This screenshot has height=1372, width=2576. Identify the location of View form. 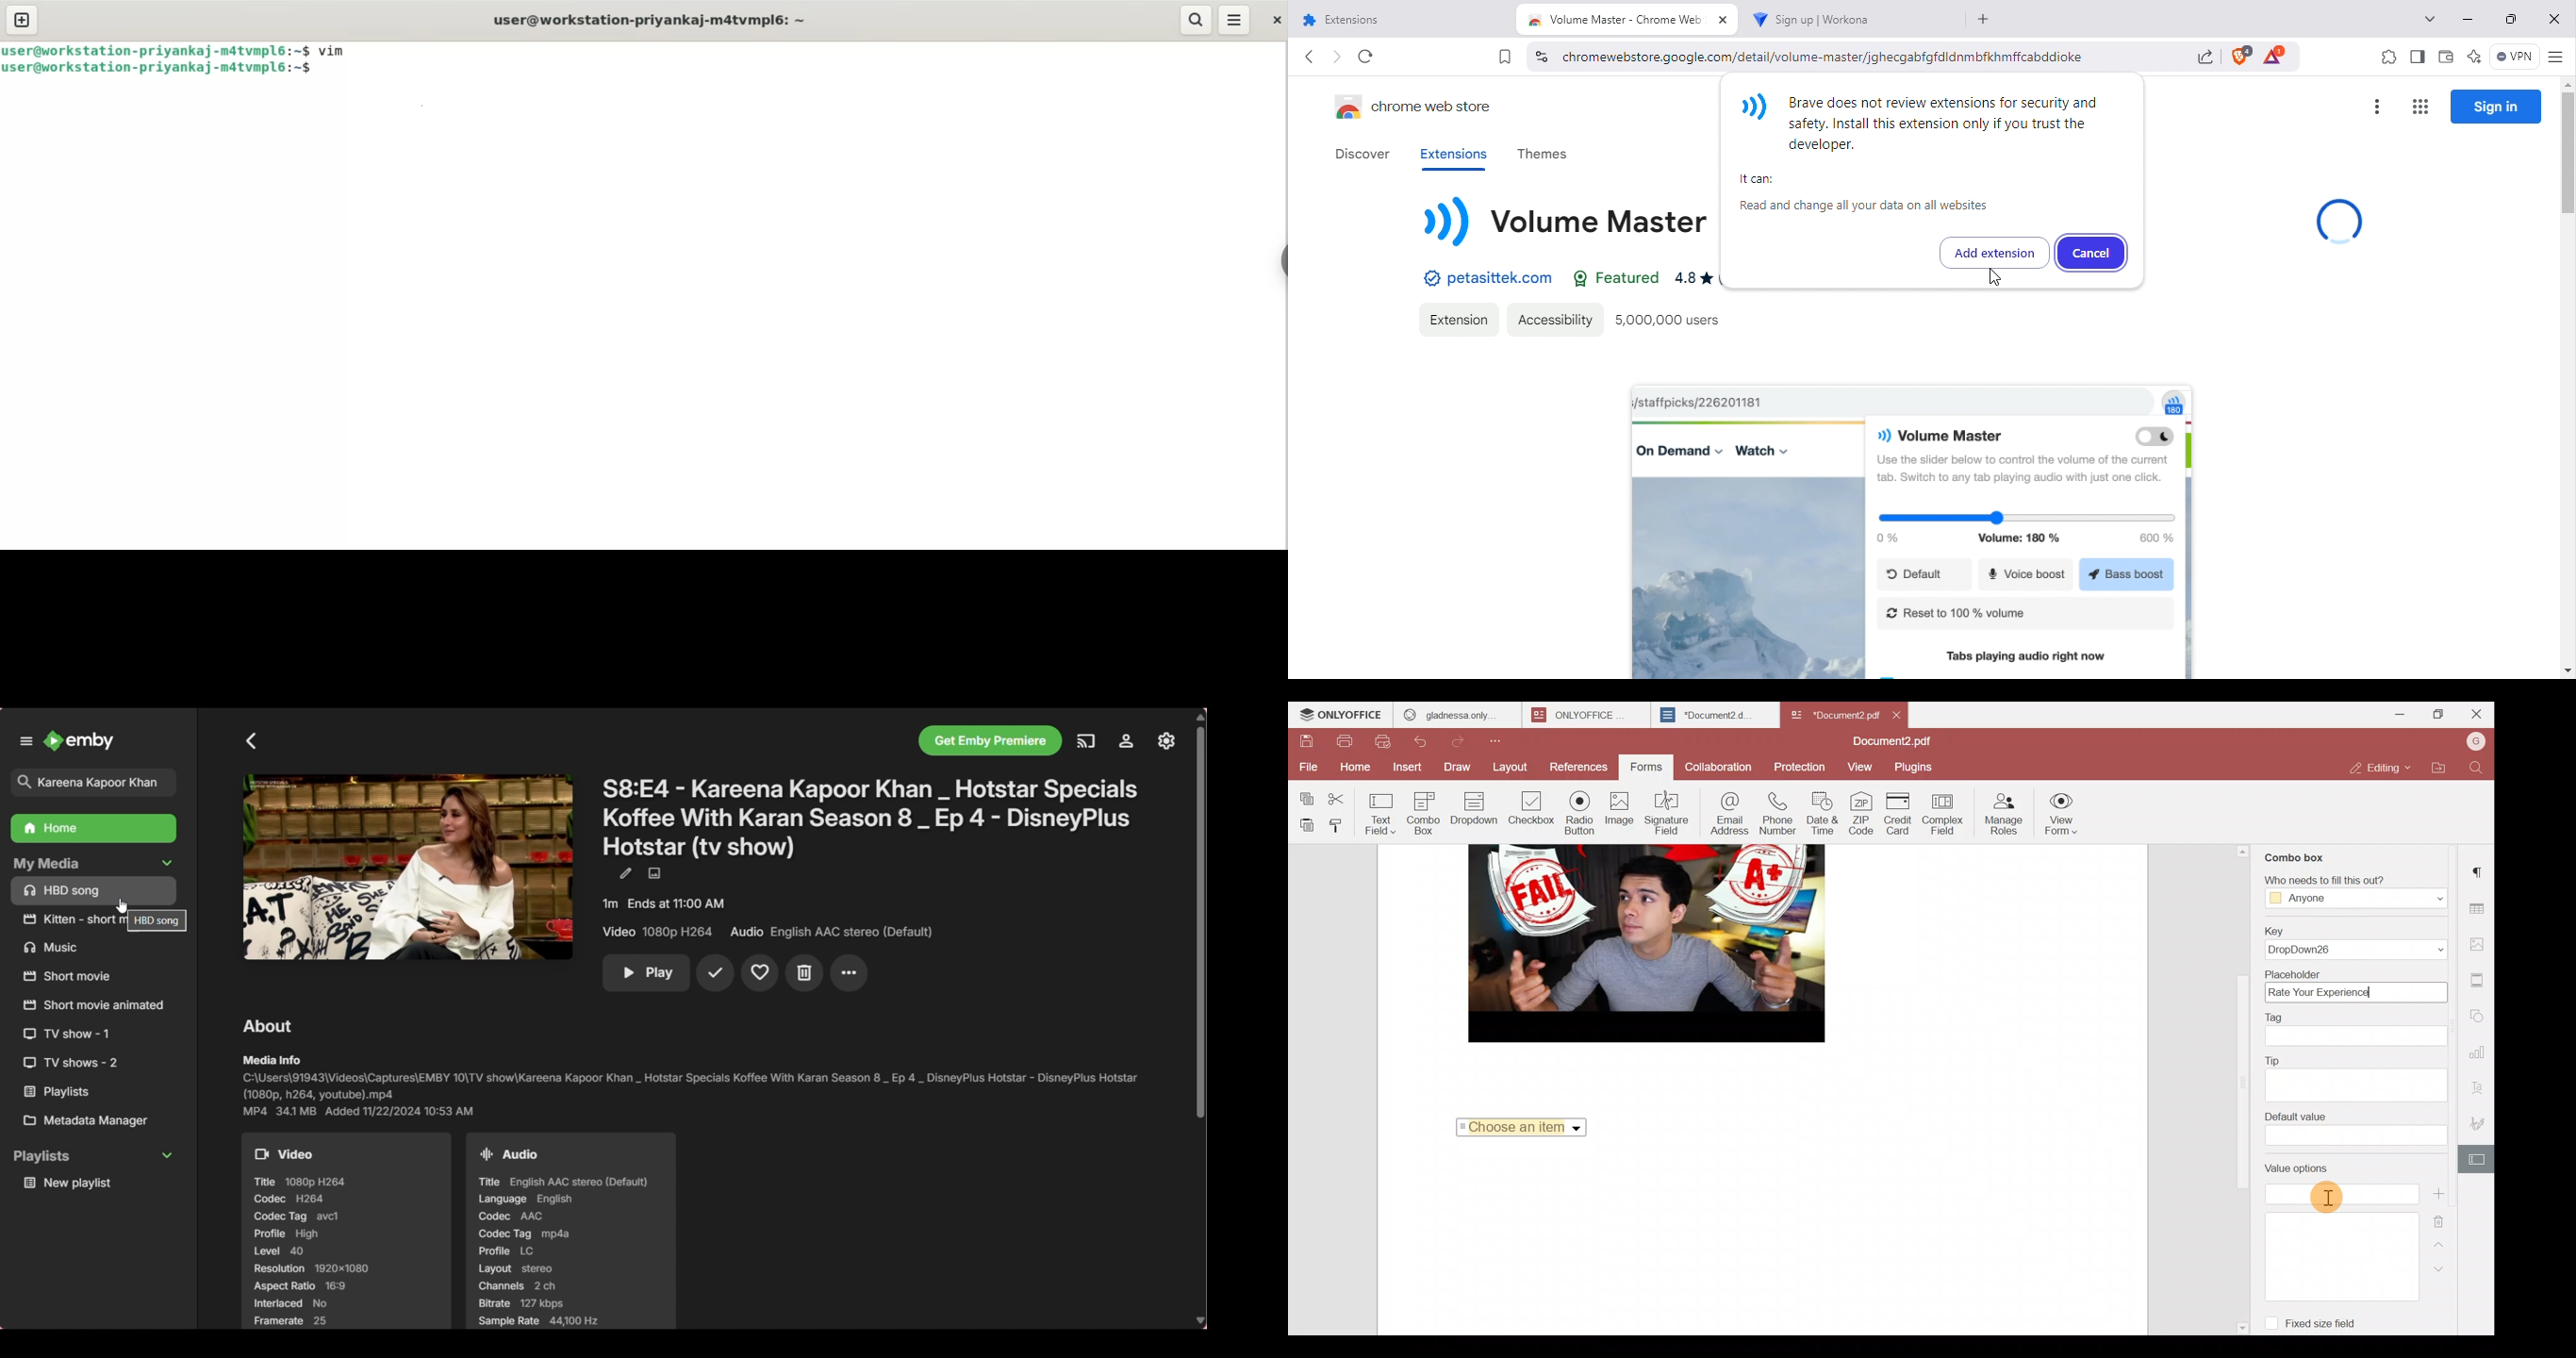
(2062, 811).